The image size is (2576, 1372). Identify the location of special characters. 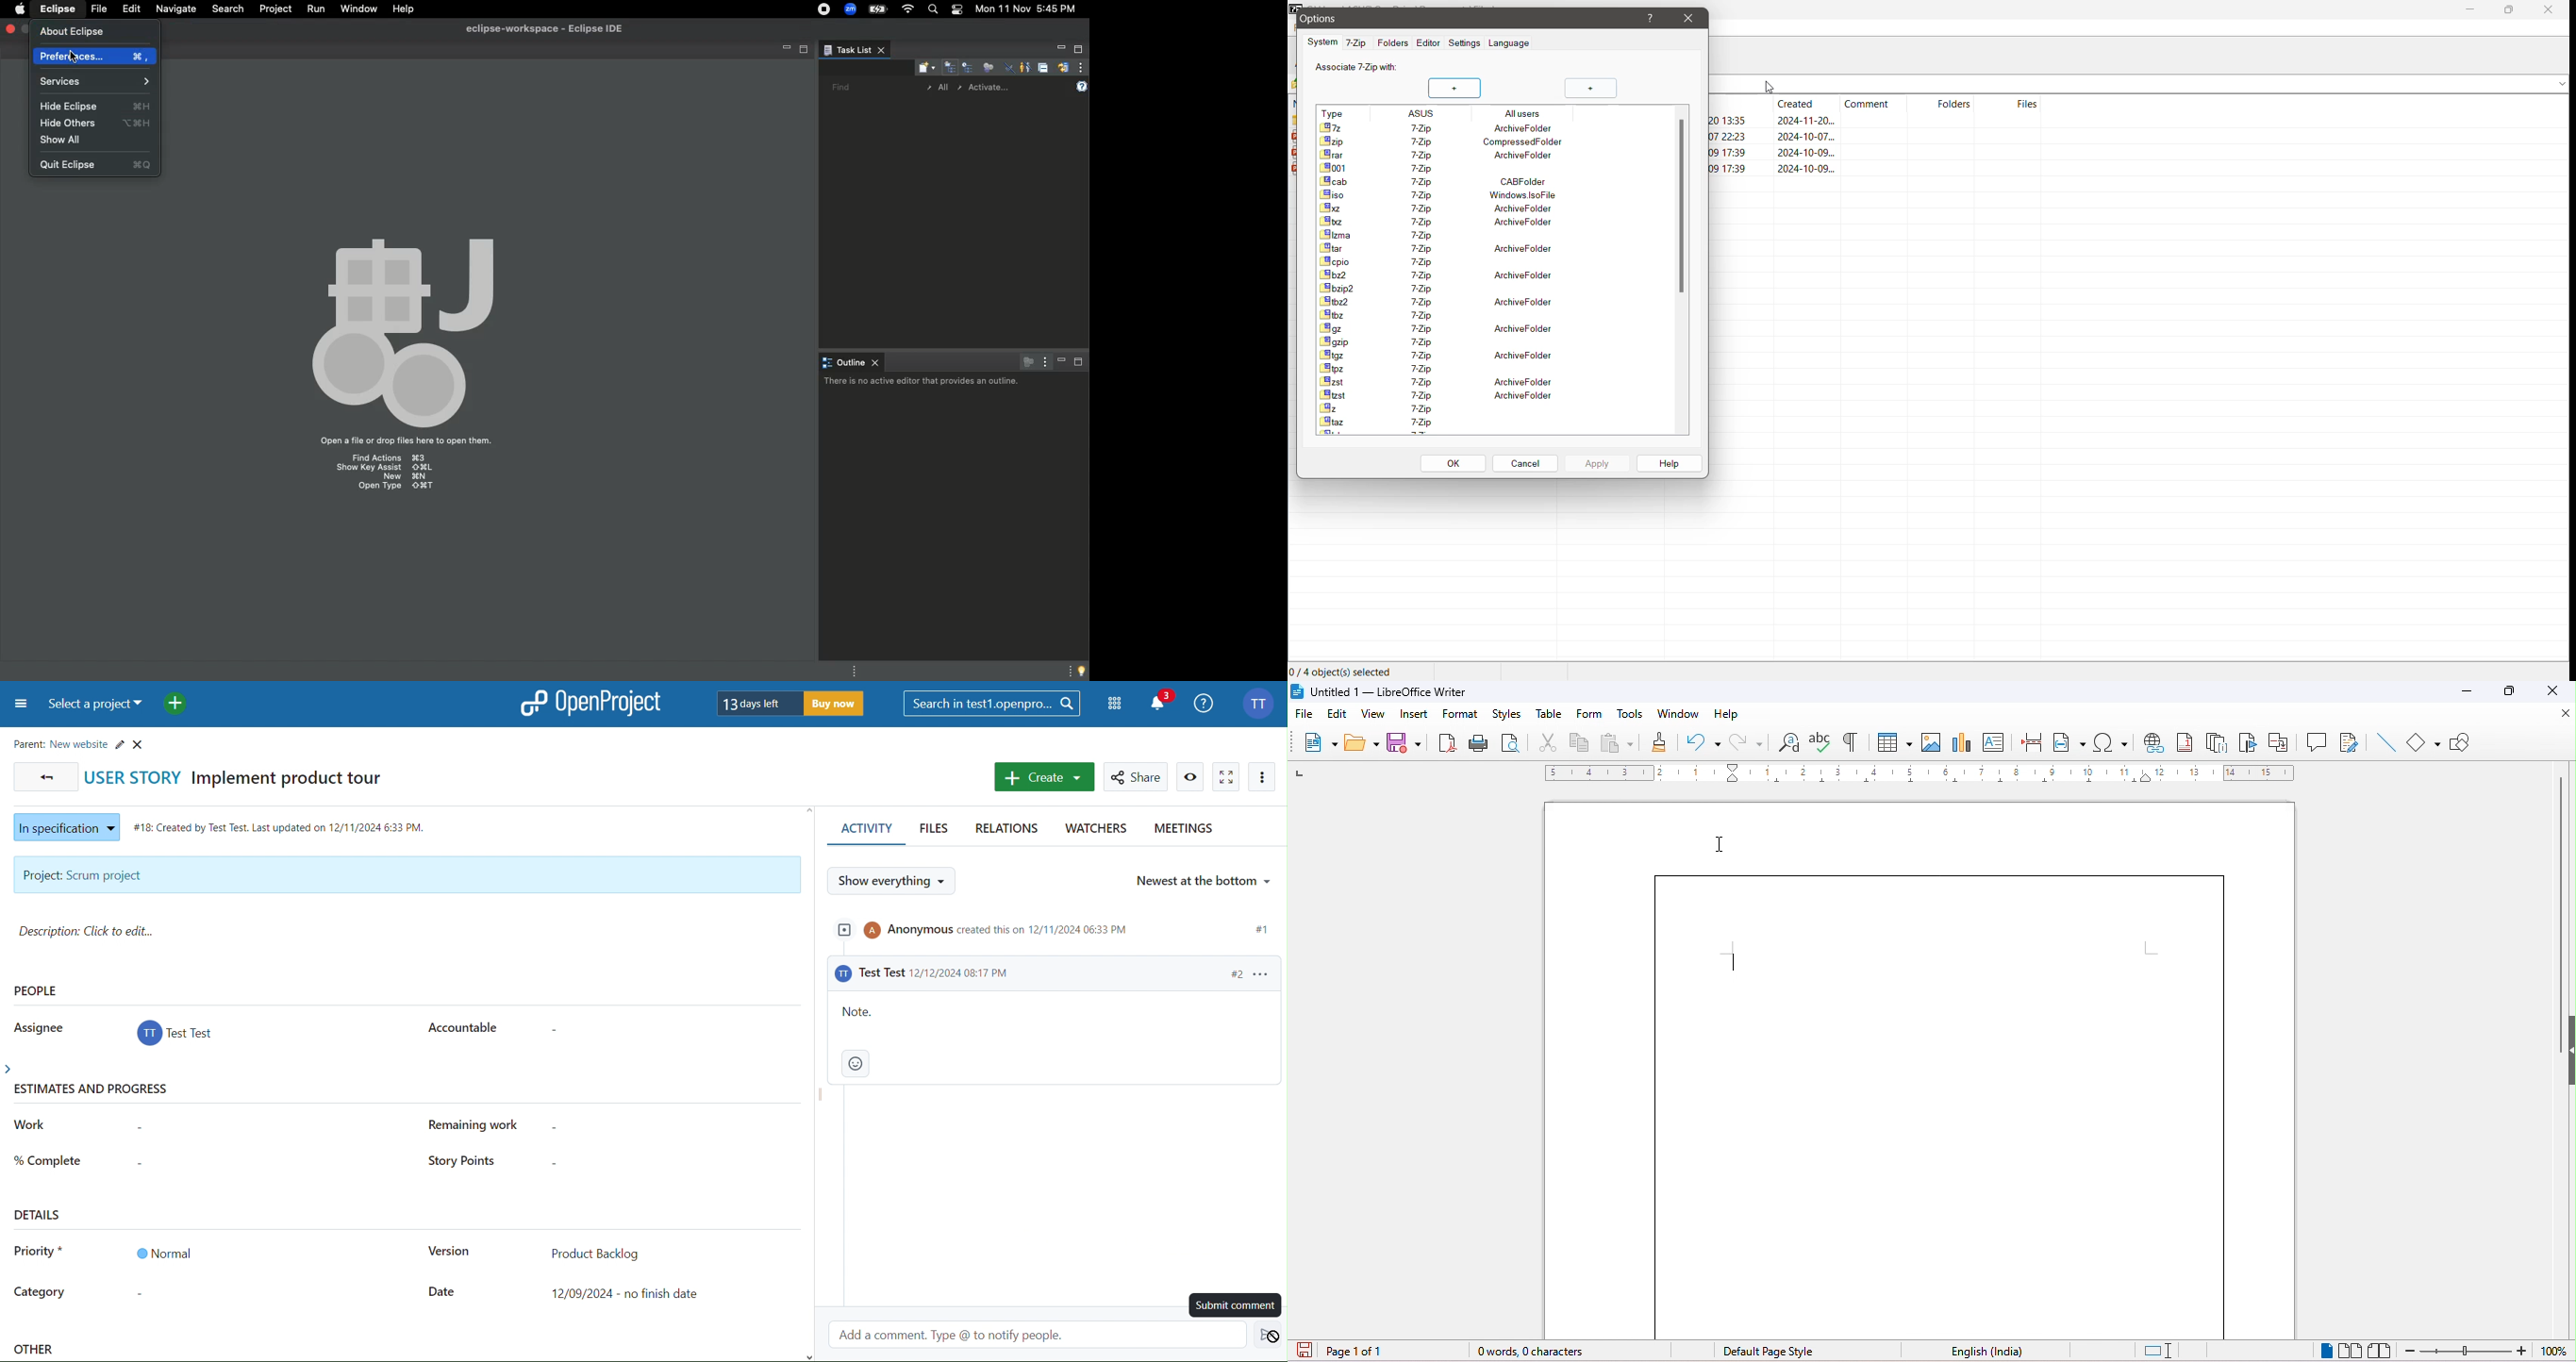
(2115, 745).